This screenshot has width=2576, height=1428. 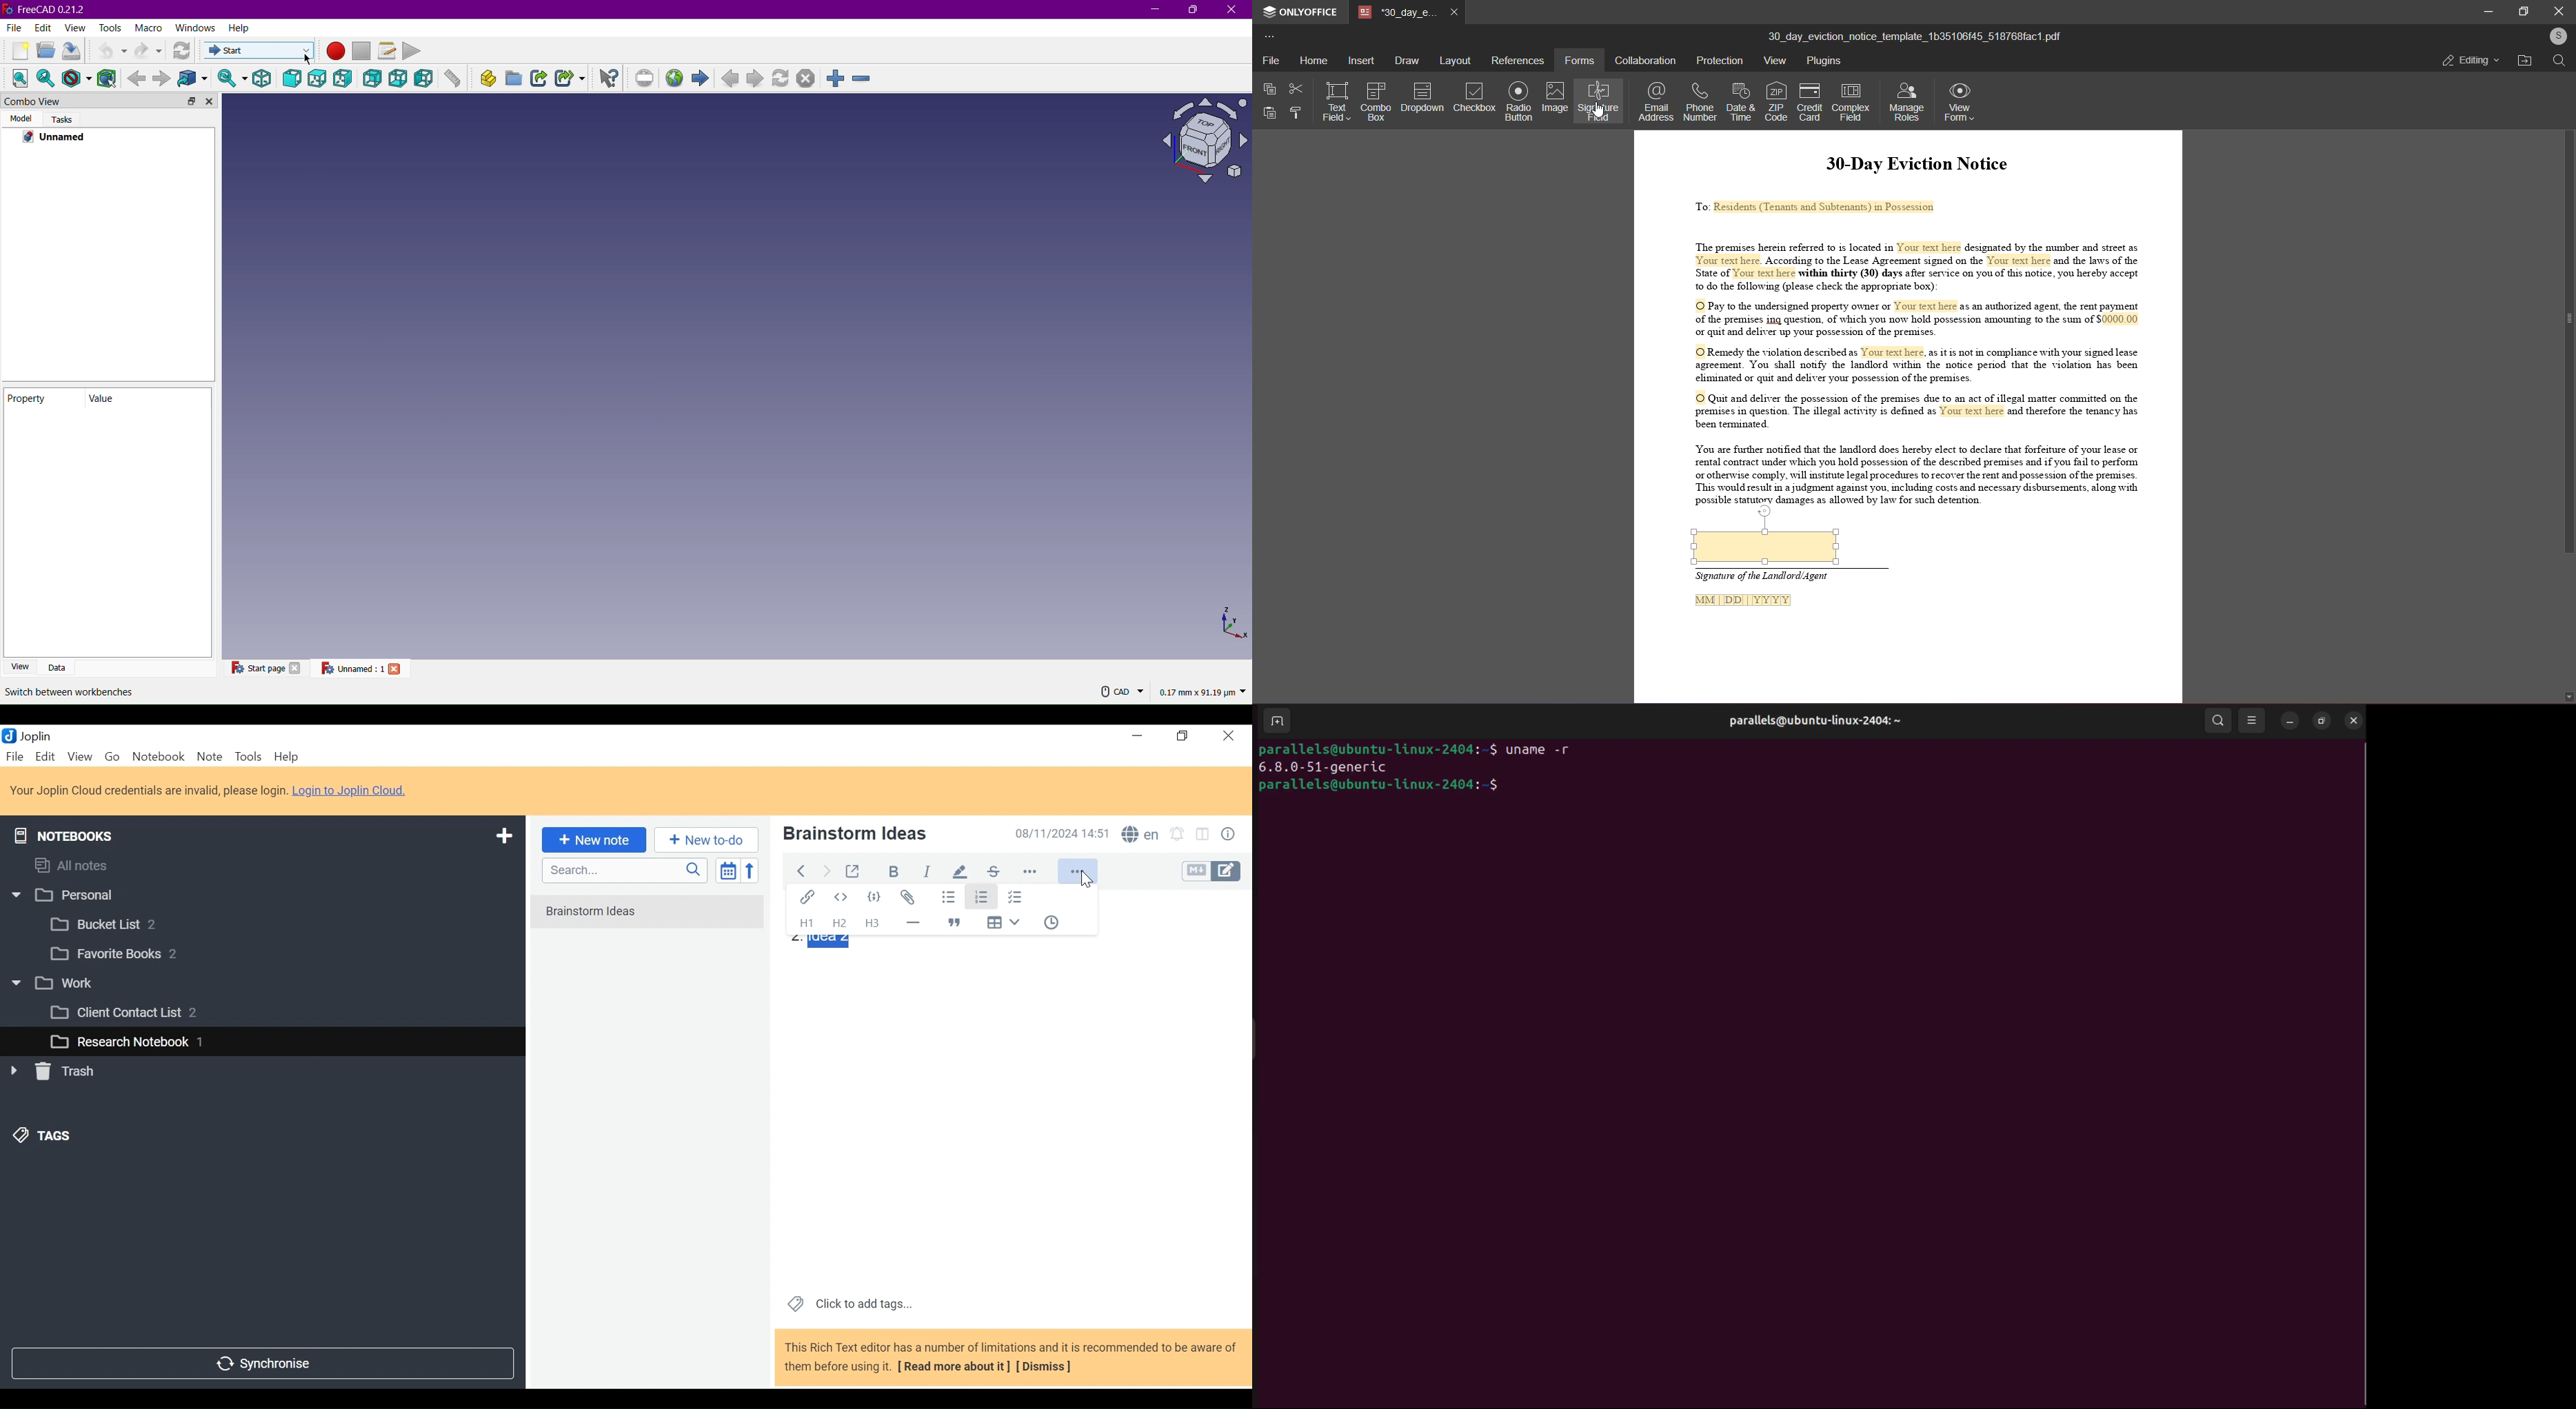 I want to click on Note properties, so click(x=1231, y=836).